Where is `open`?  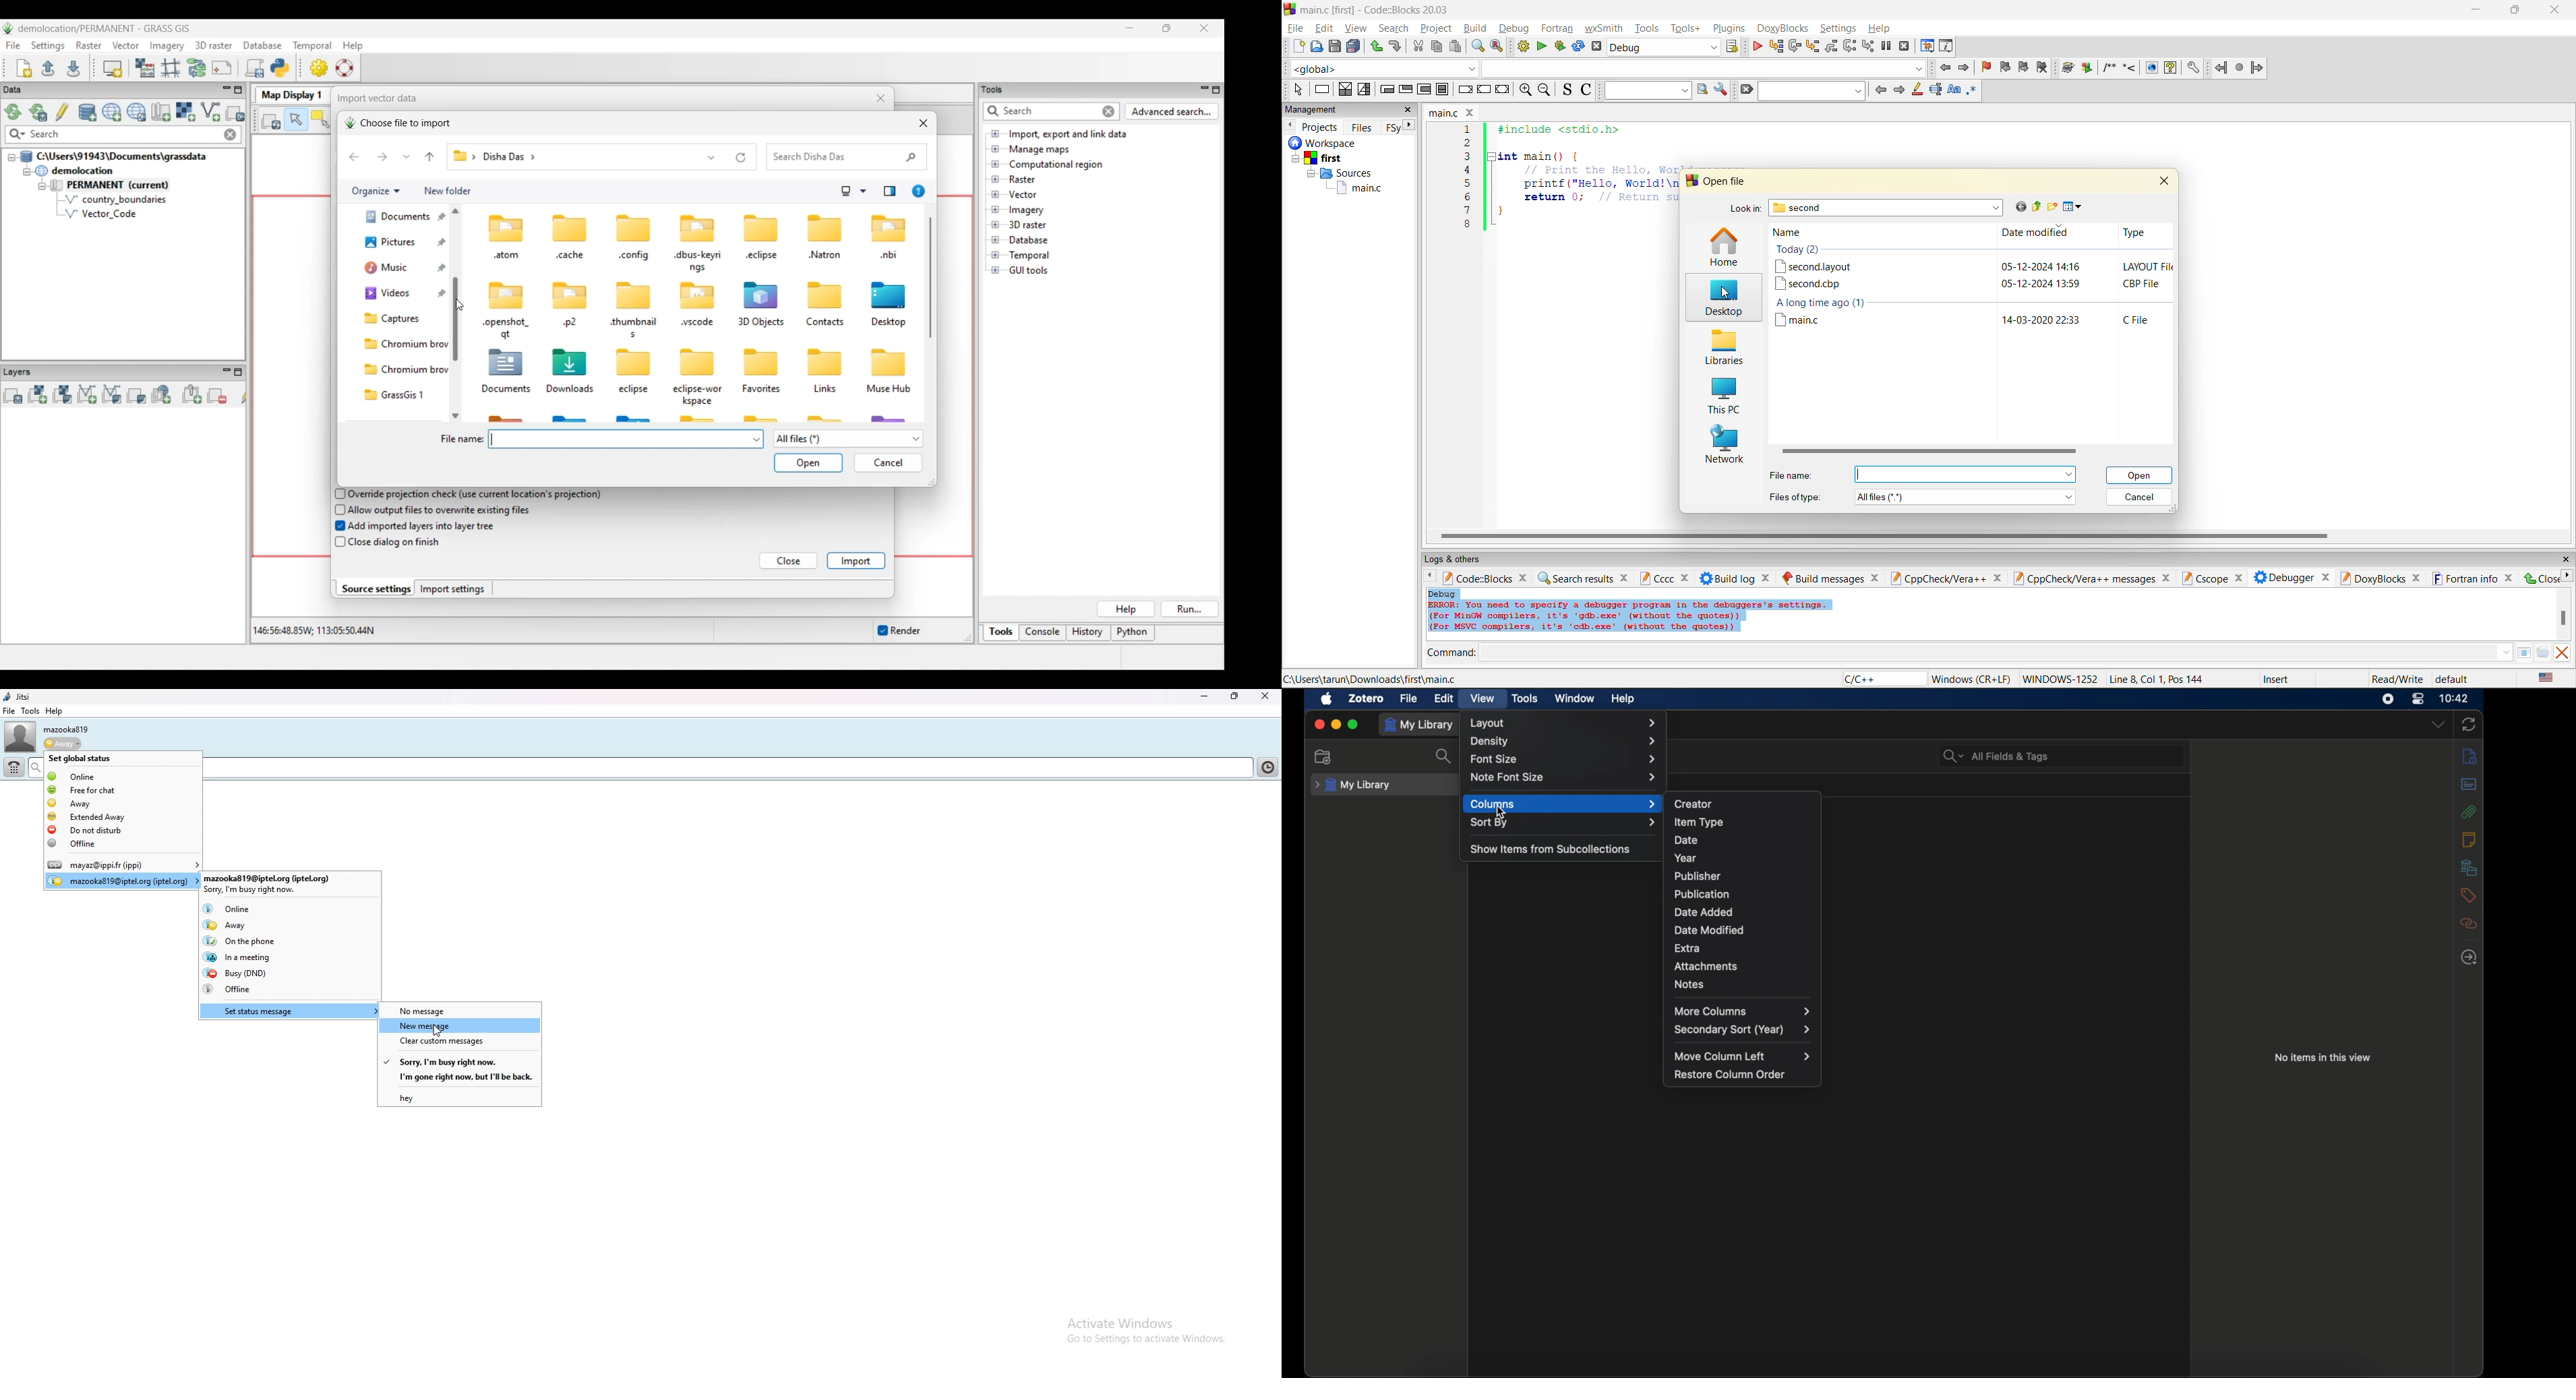 open is located at coordinates (2141, 475).